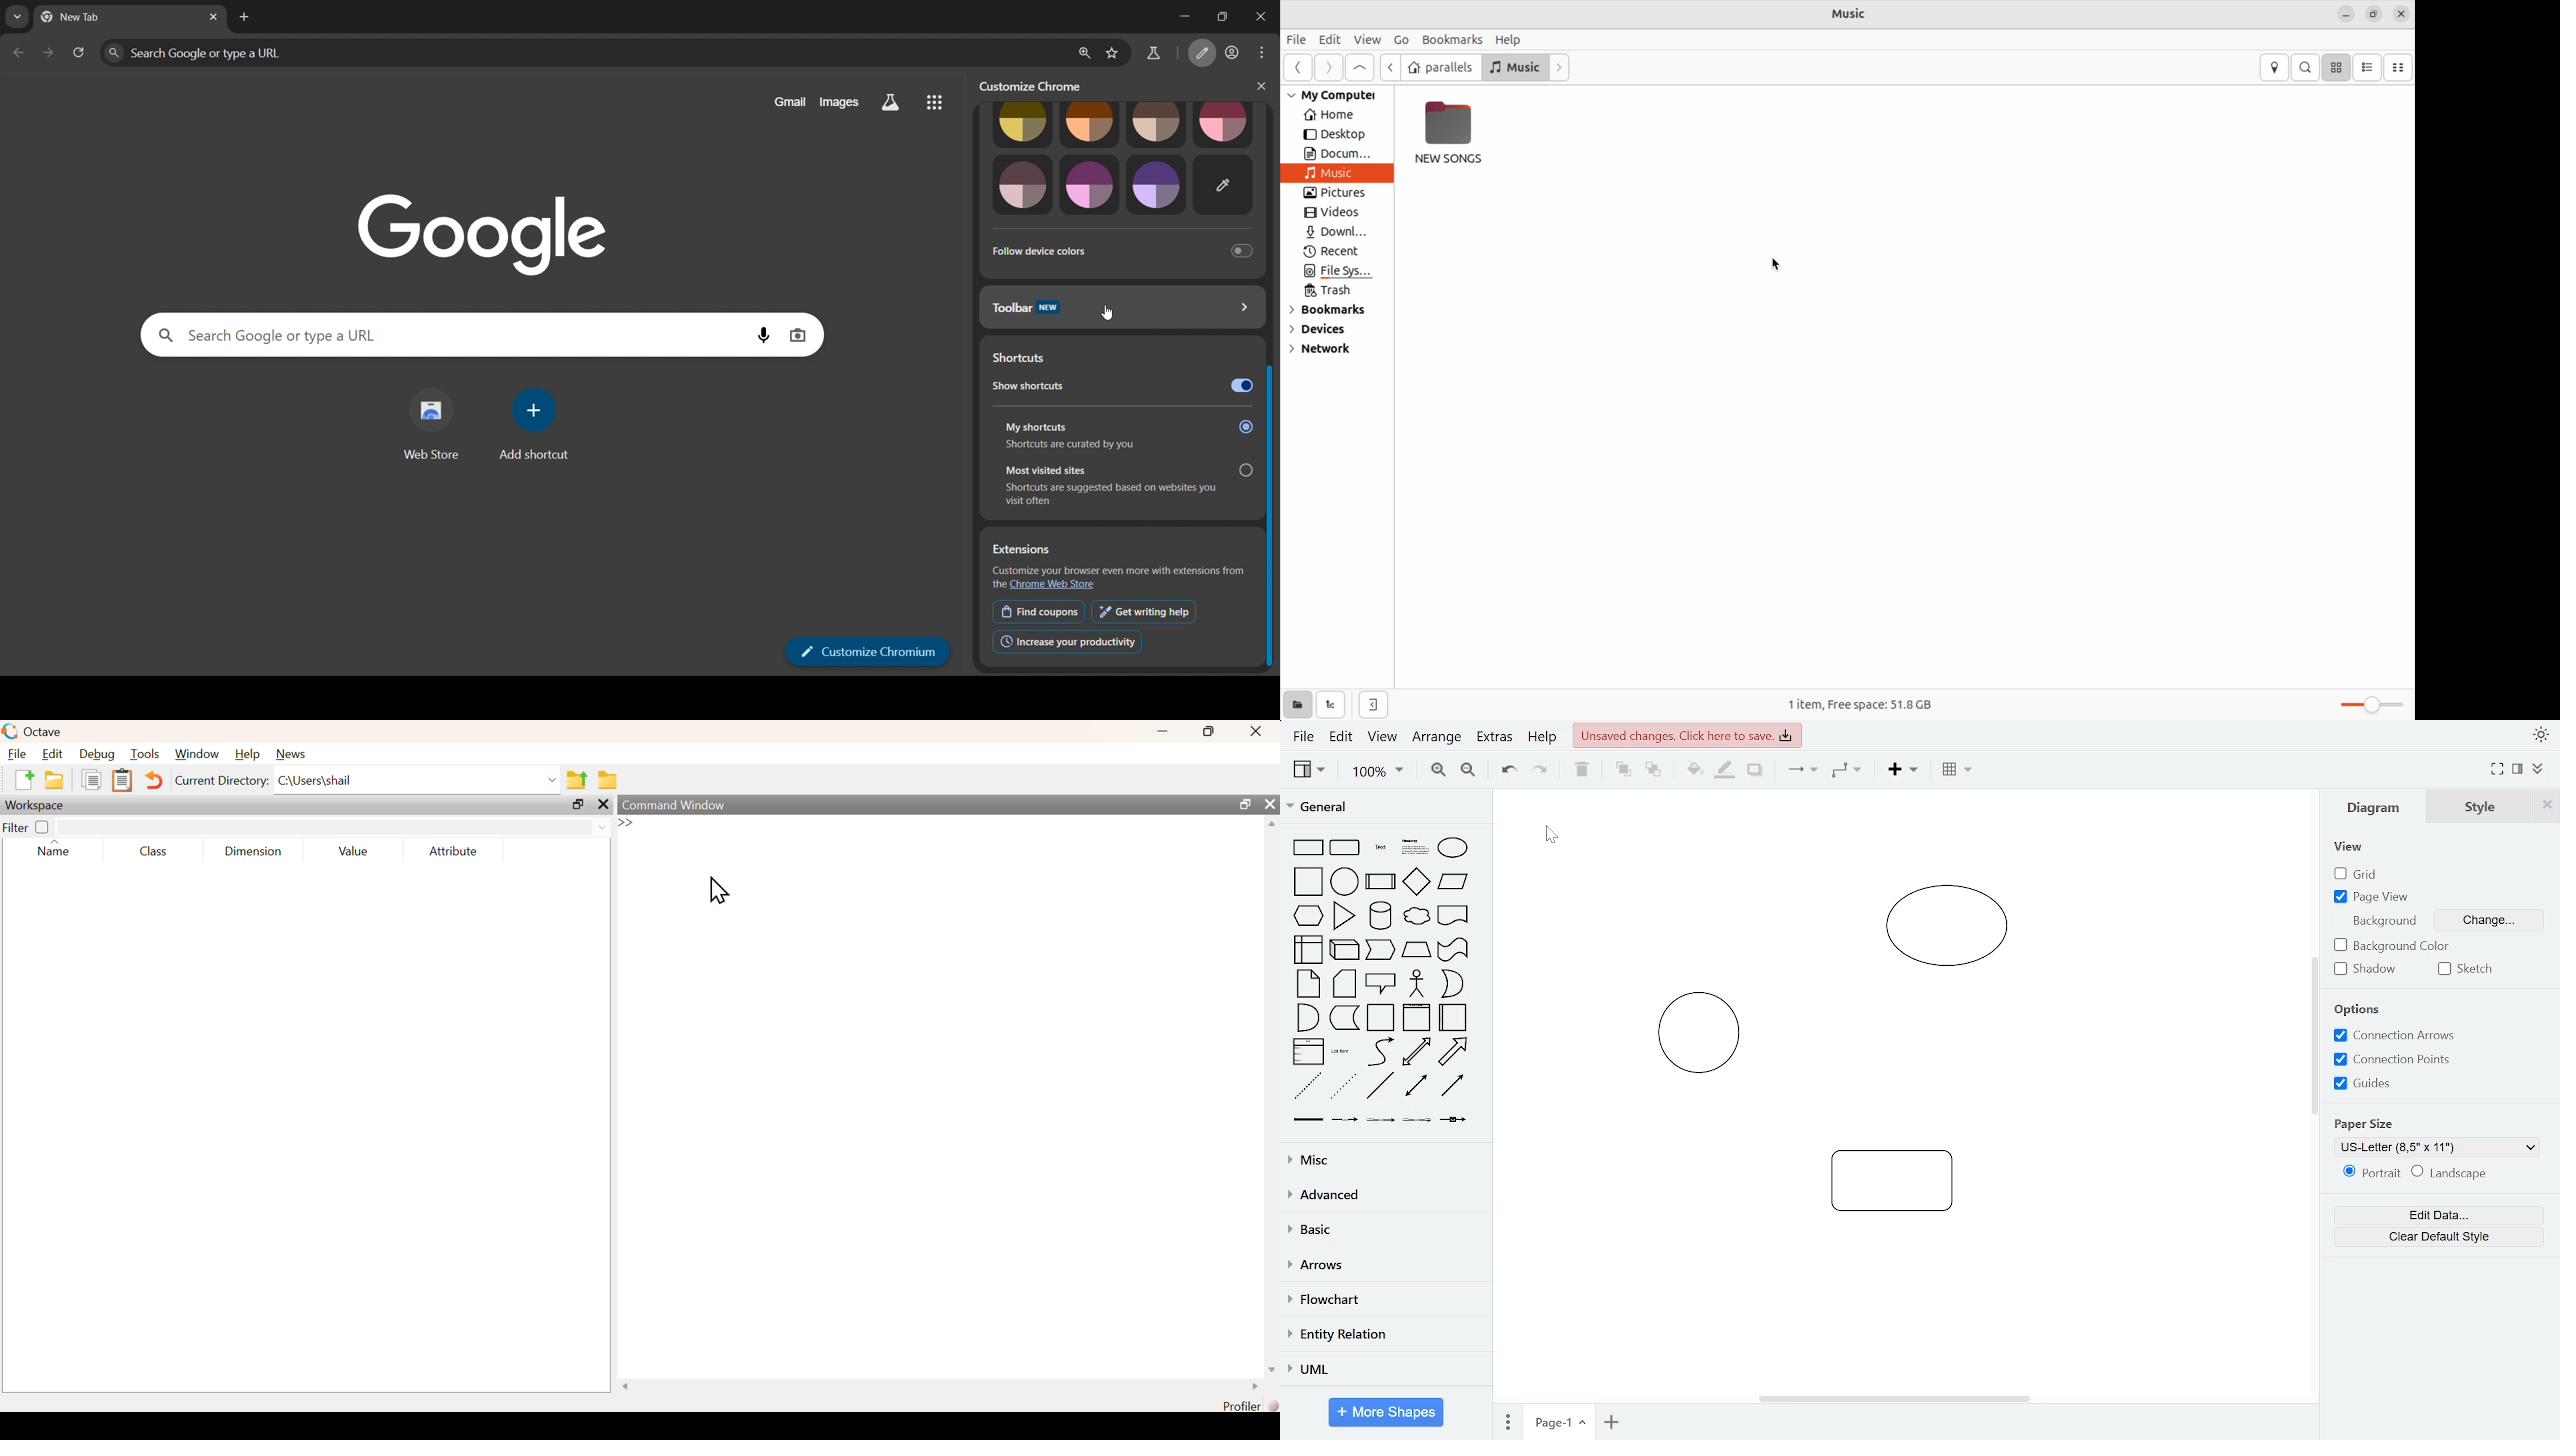  What do you see at coordinates (1439, 737) in the screenshot?
I see `arrange` at bounding box center [1439, 737].